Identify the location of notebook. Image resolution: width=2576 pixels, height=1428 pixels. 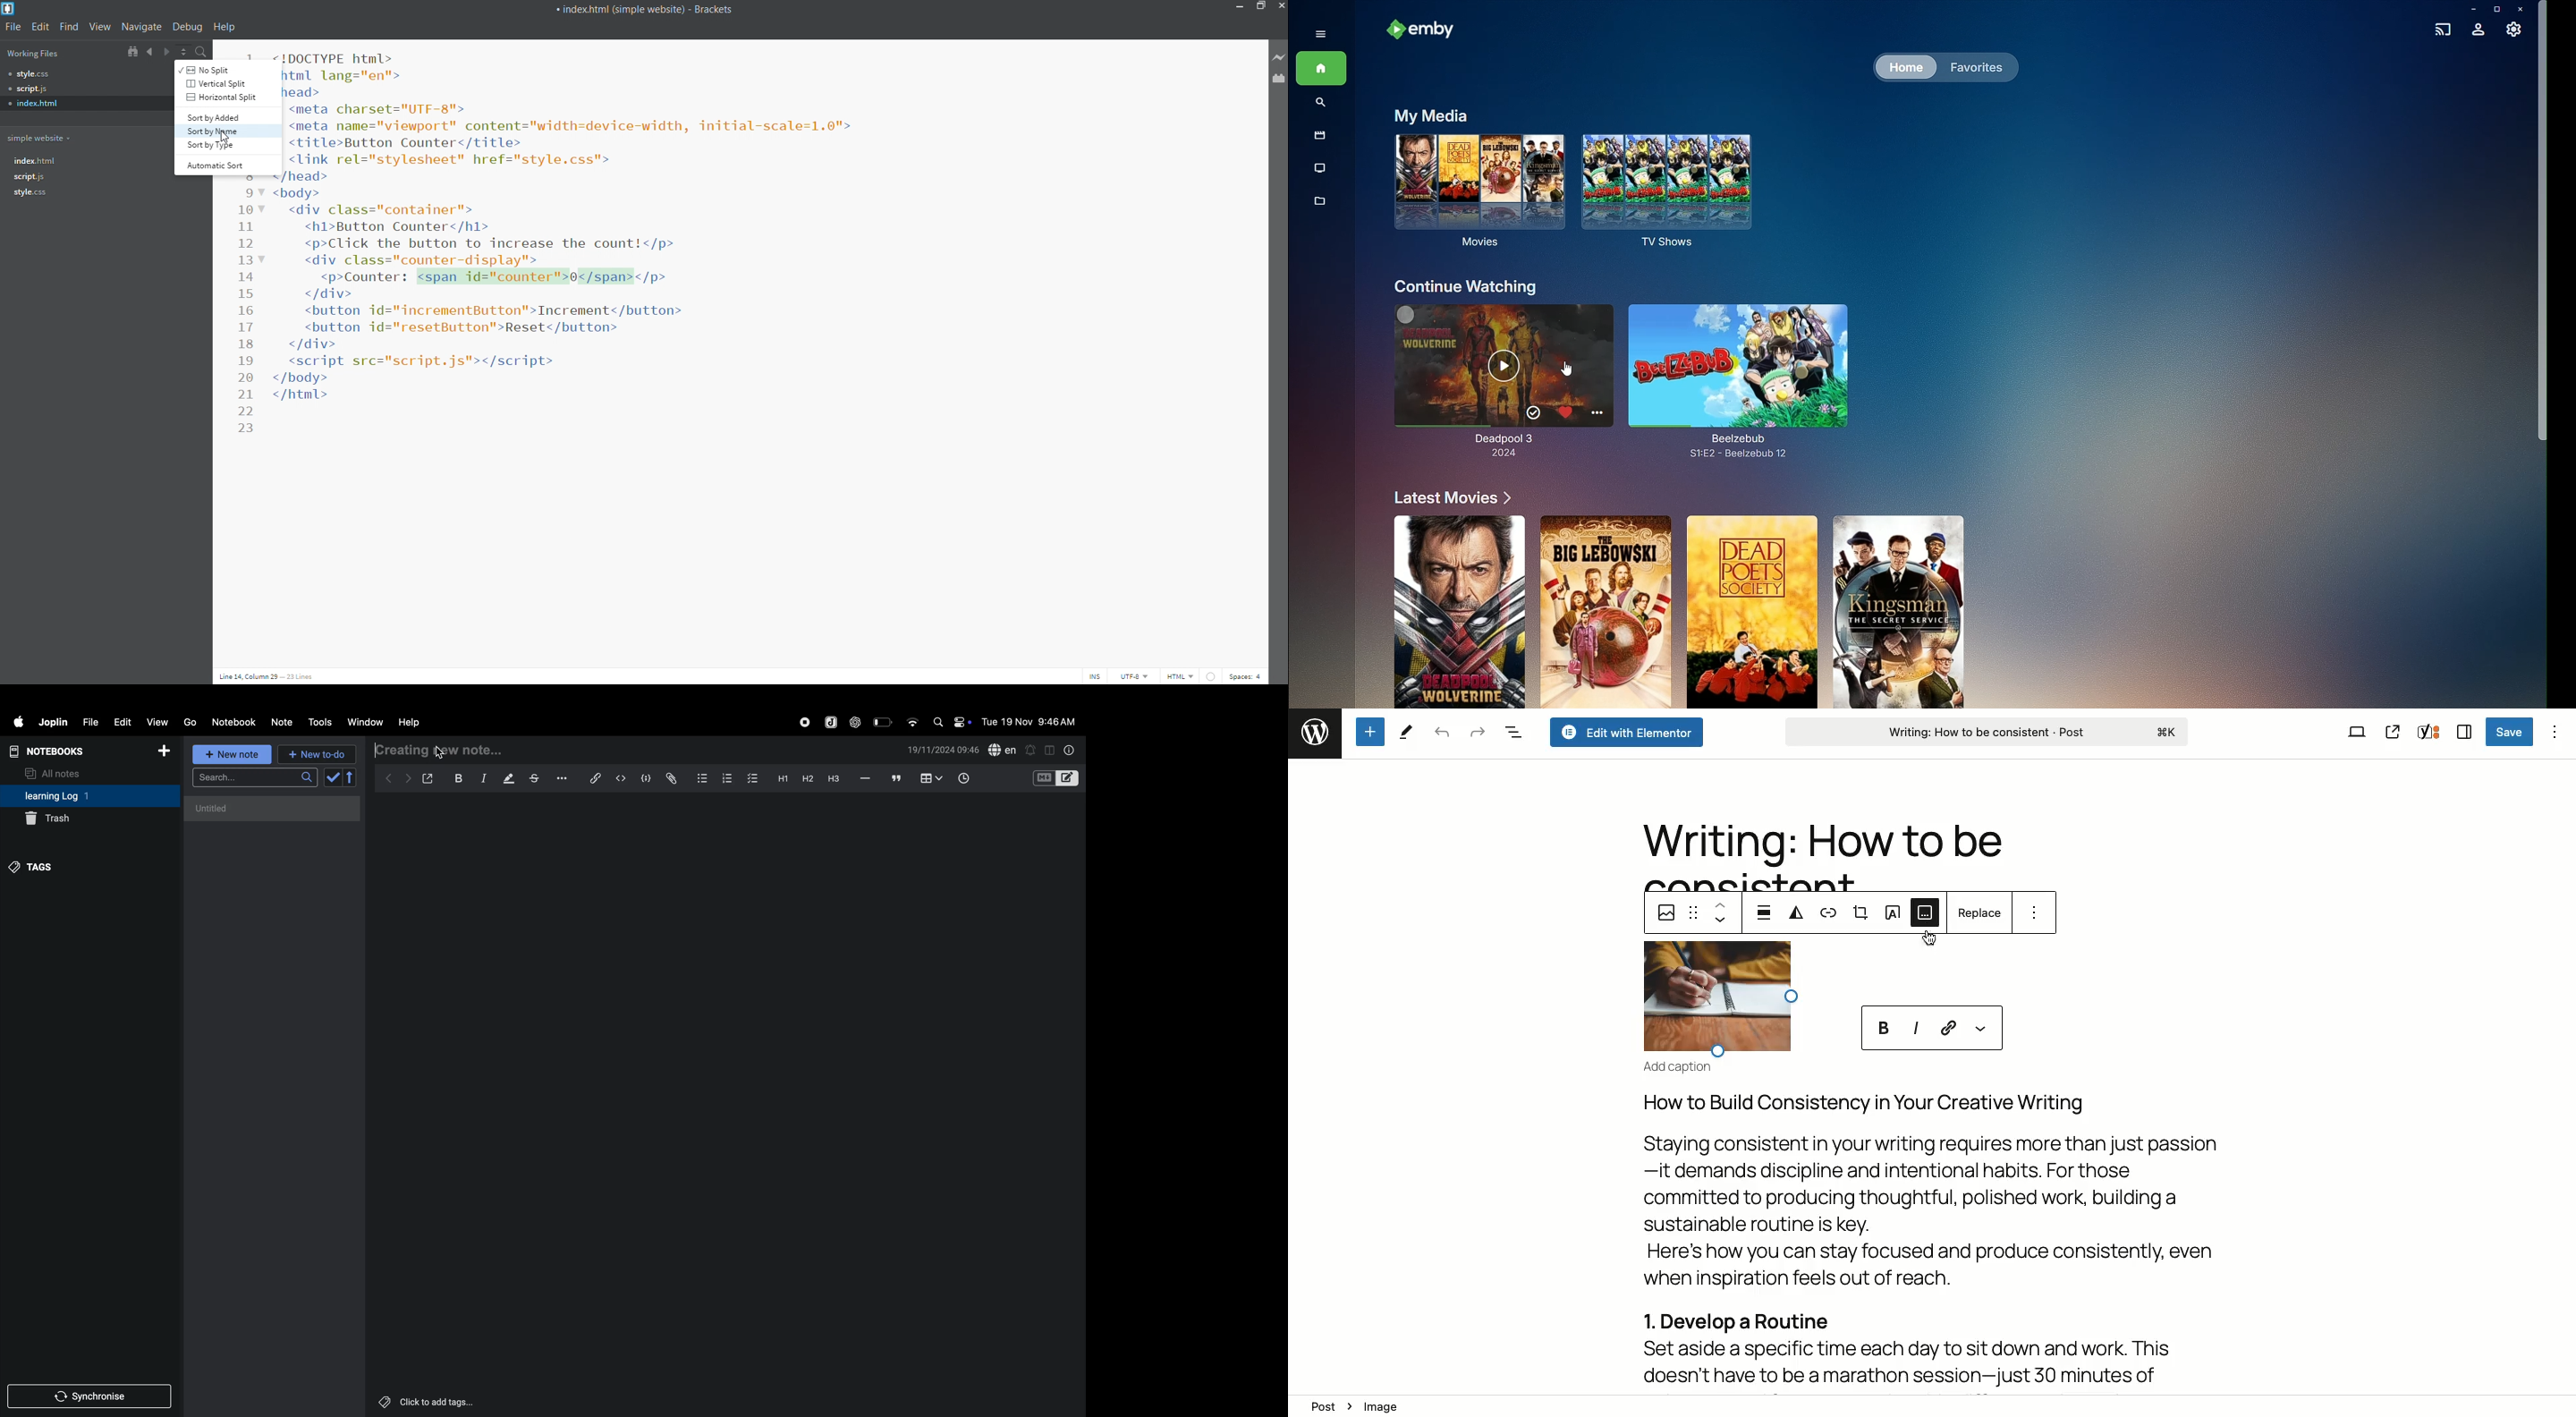
(235, 721).